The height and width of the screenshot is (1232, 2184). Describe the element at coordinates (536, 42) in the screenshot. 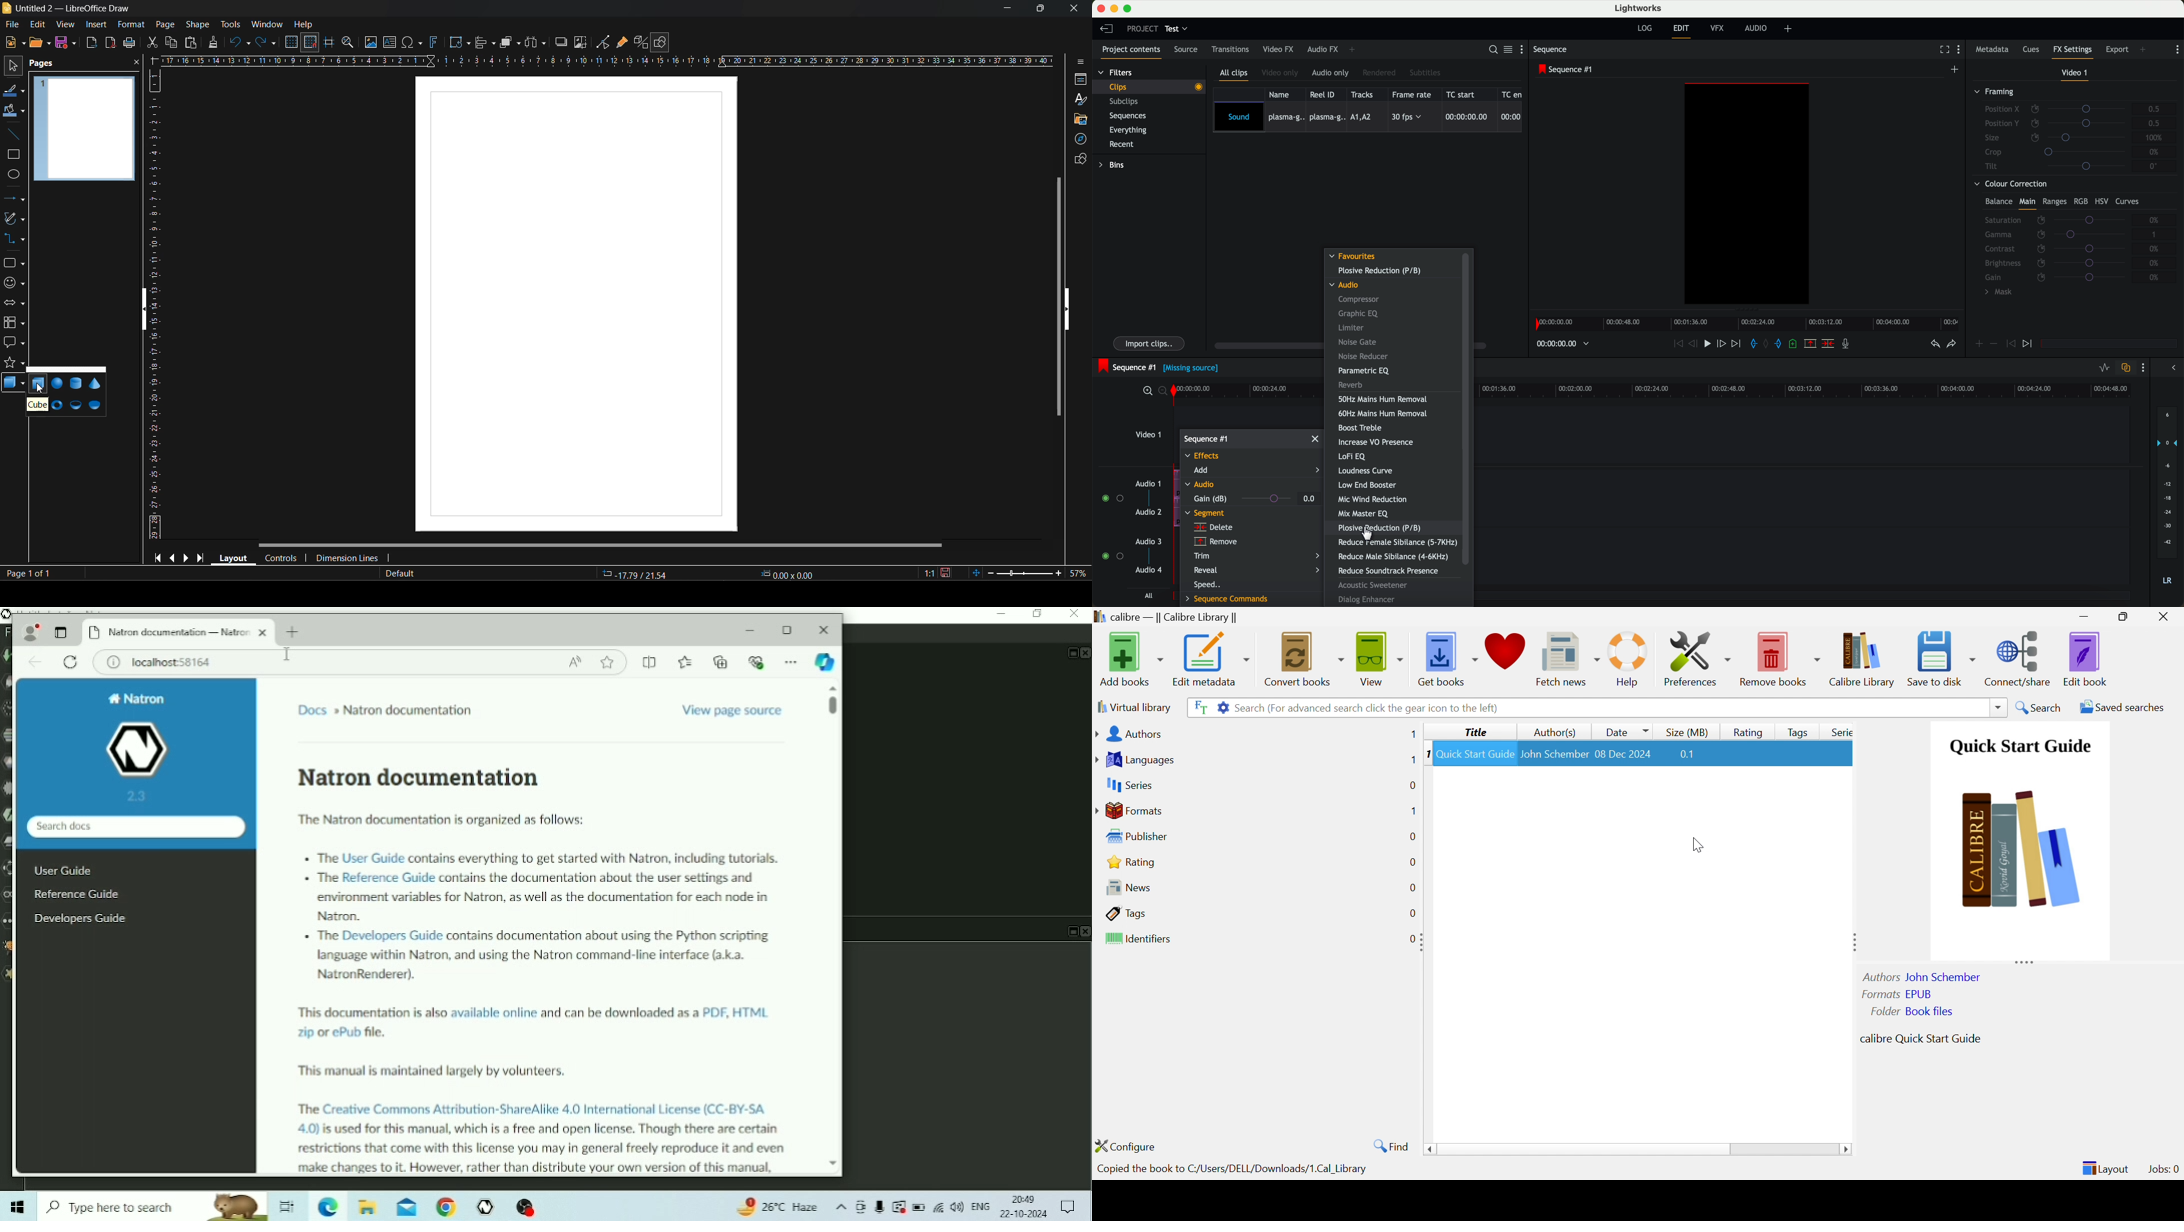

I see `distribute` at that location.